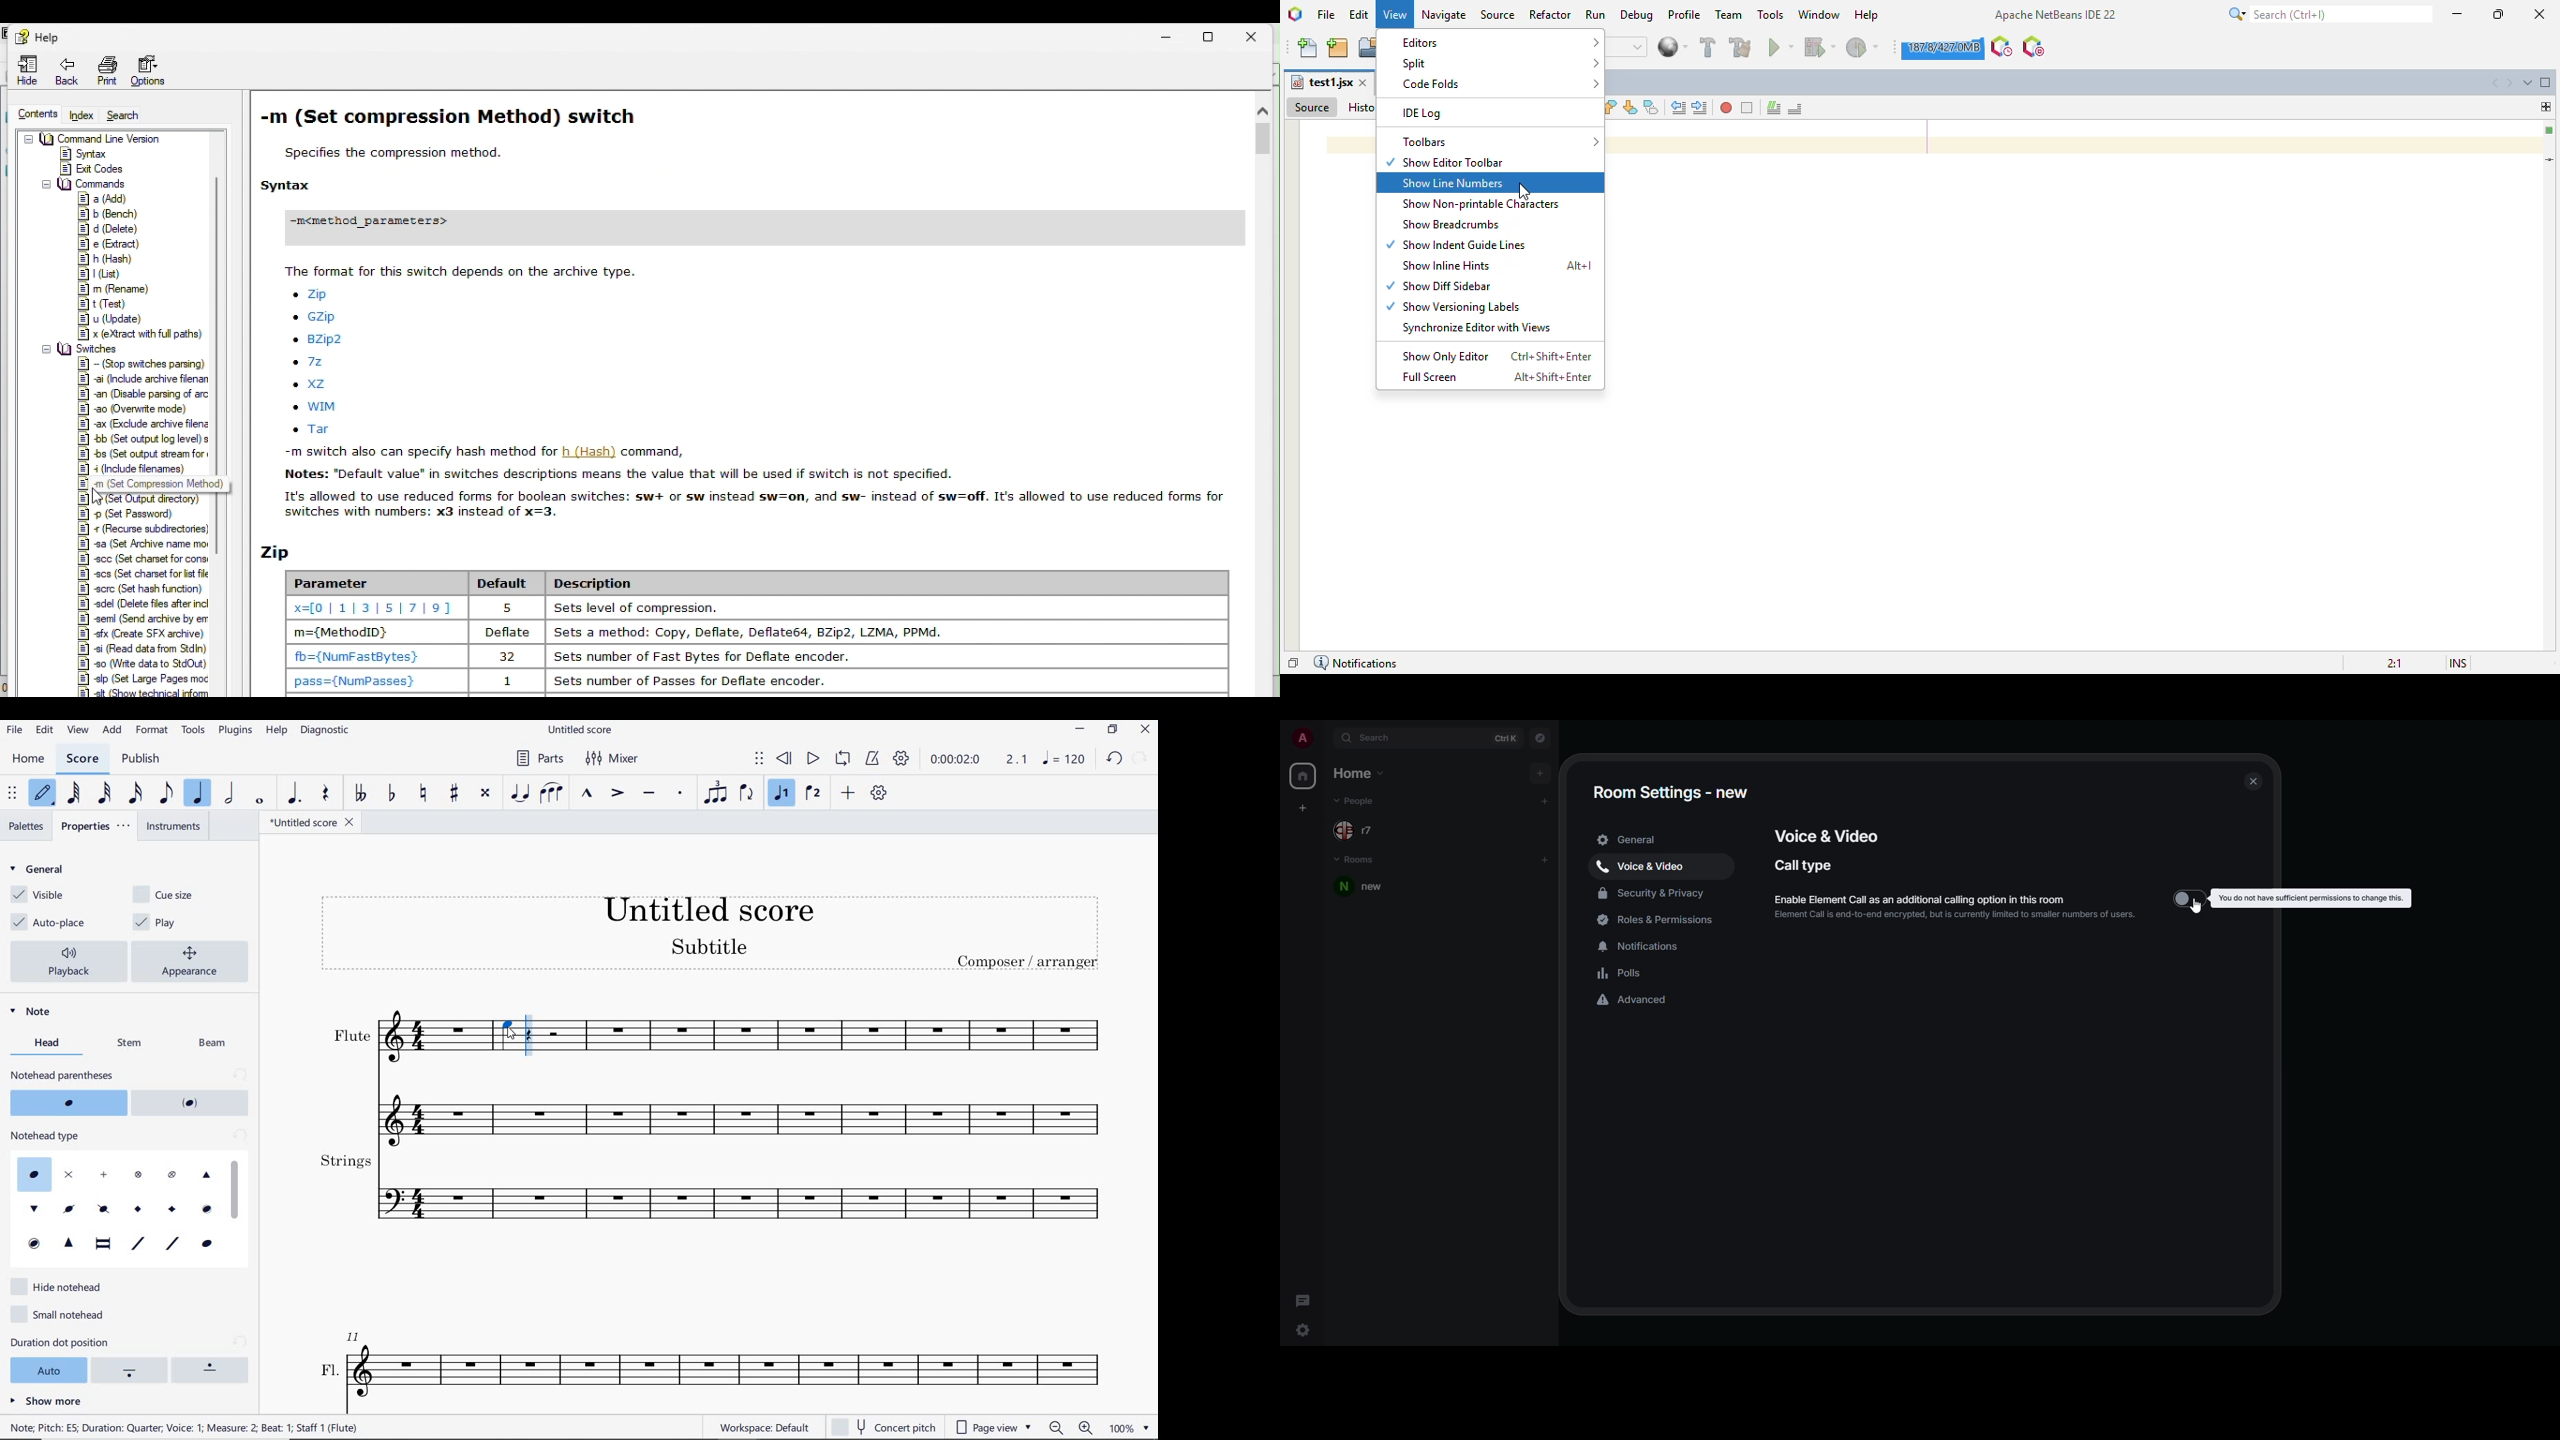 The width and height of the screenshot is (2576, 1456). What do you see at coordinates (193, 1428) in the screenshot?
I see `NOTE; PITCH: E5; DURATION` at bounding box center [193, 1428].